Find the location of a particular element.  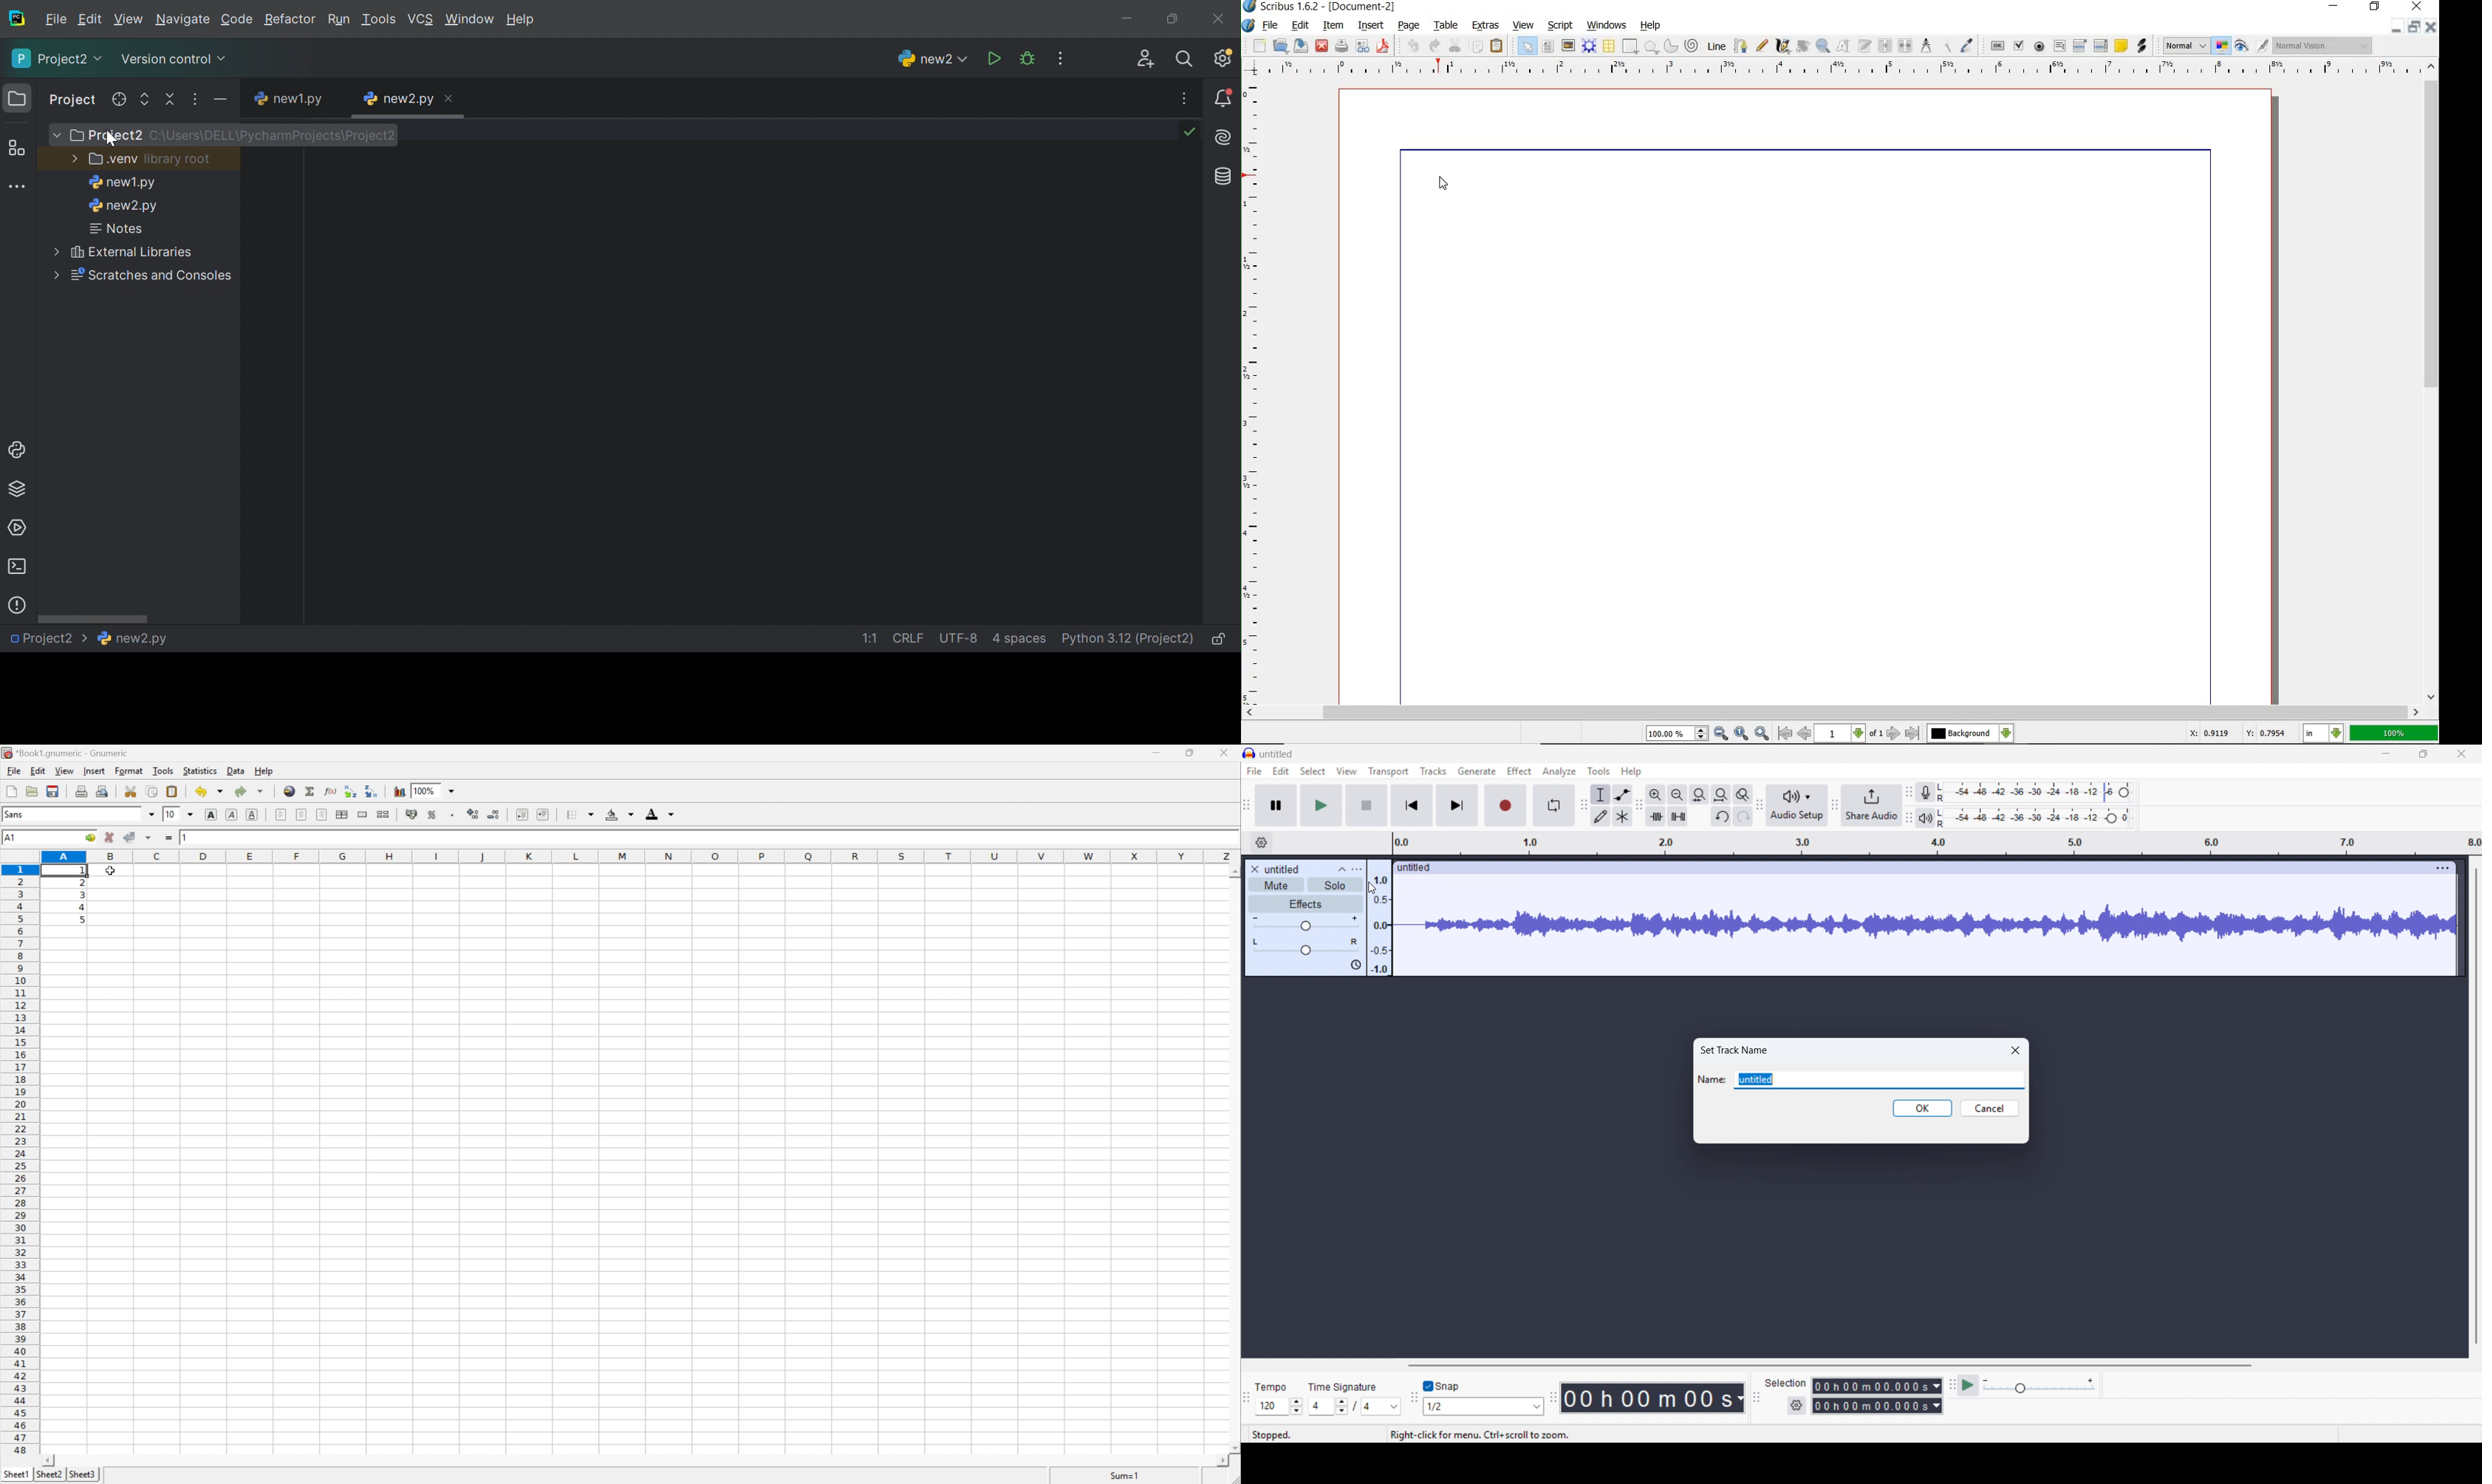

Edit toolbar  is located at coordinates (1639, 806).